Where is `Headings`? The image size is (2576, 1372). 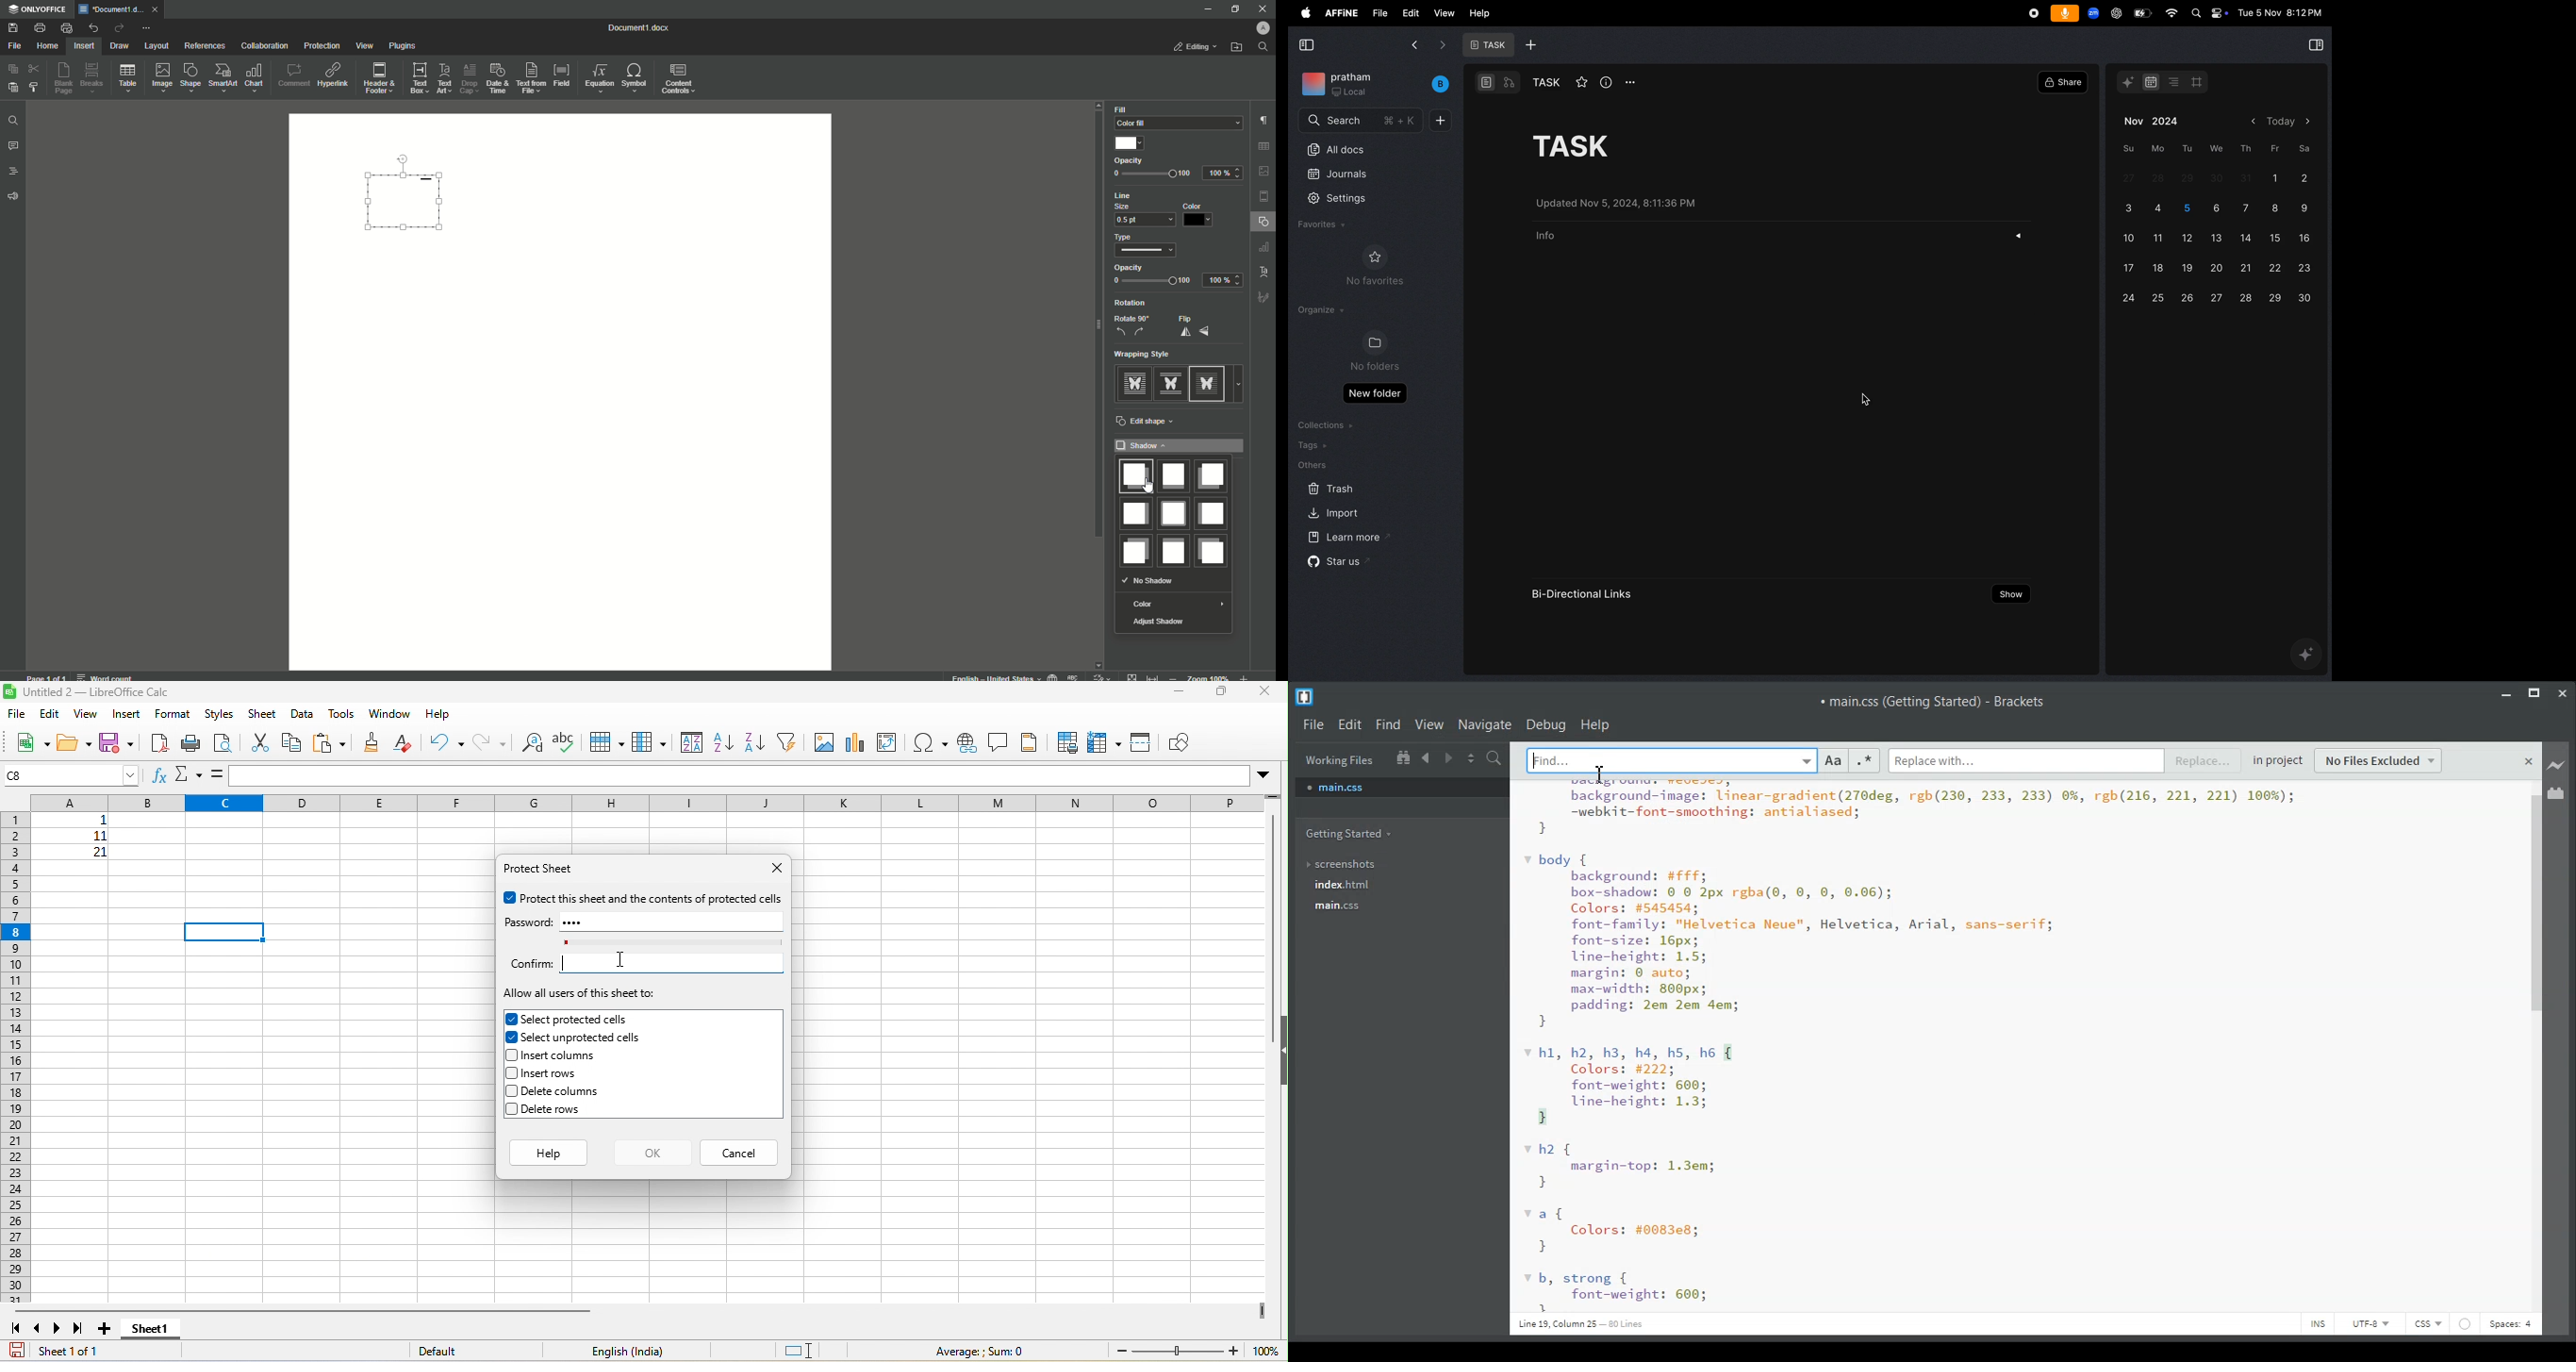 Headings is located at coordinates (15, 172).